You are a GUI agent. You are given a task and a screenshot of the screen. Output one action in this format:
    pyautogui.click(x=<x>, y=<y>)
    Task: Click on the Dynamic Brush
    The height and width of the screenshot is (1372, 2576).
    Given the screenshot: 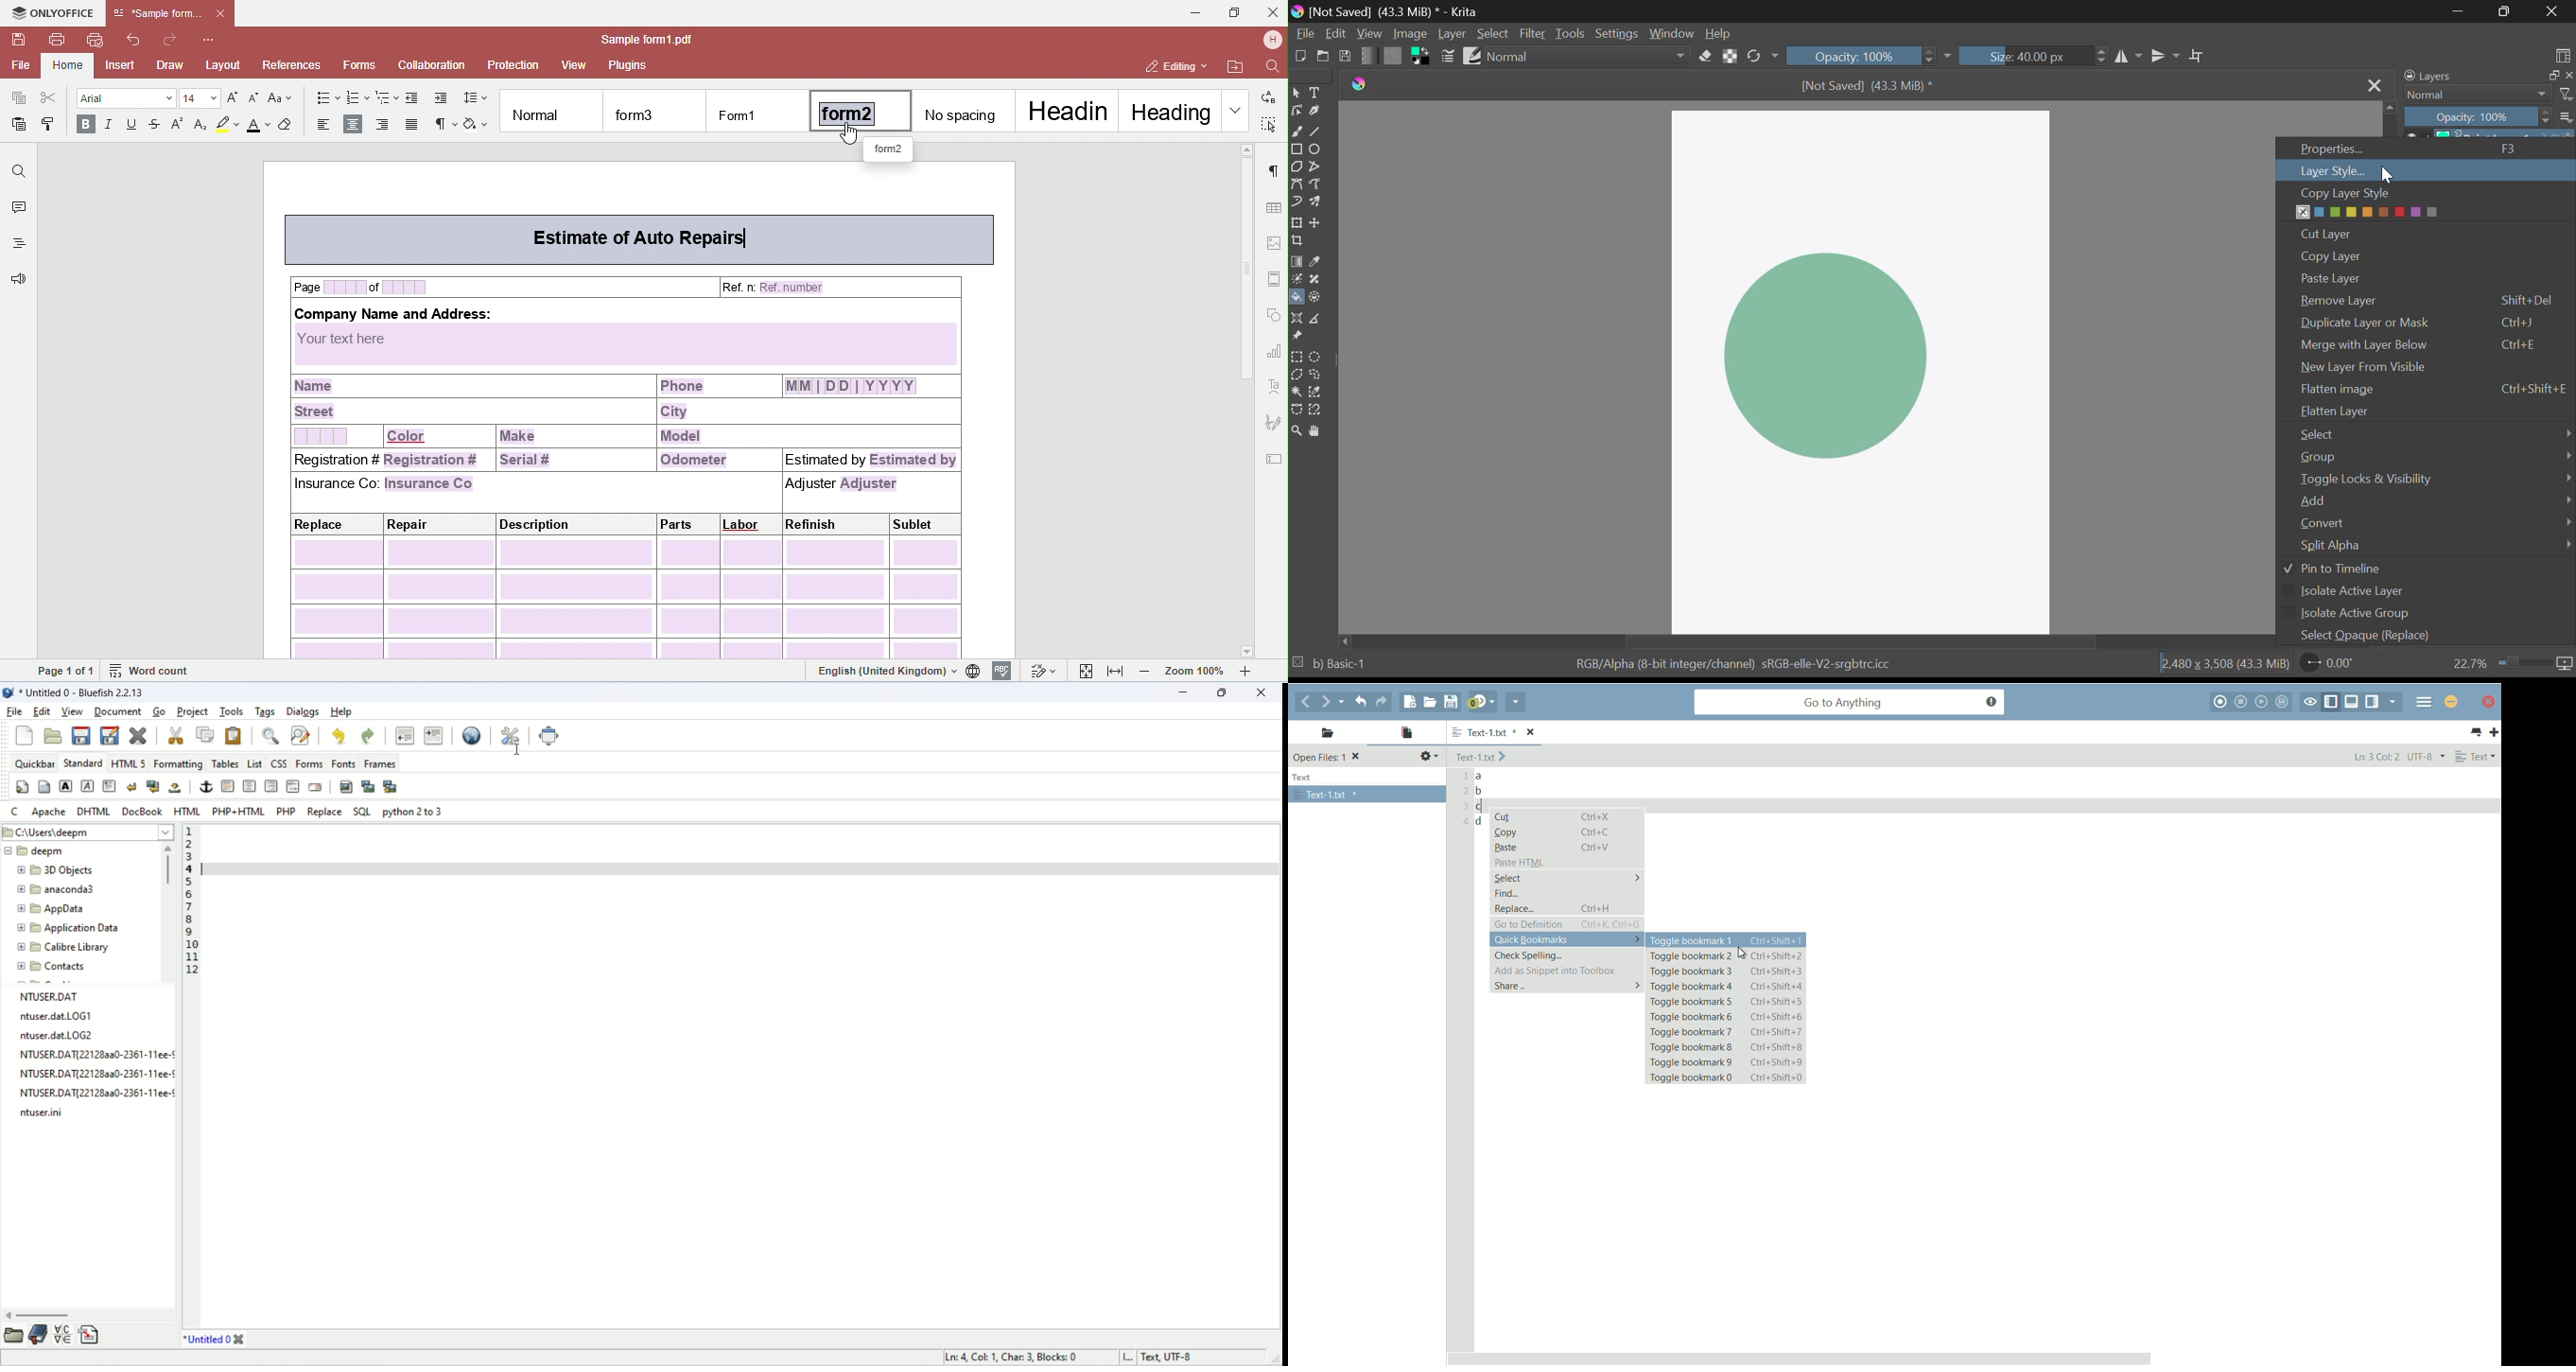 What is the action you would take?
    pyautogui.click(x=1297, y=203)
    